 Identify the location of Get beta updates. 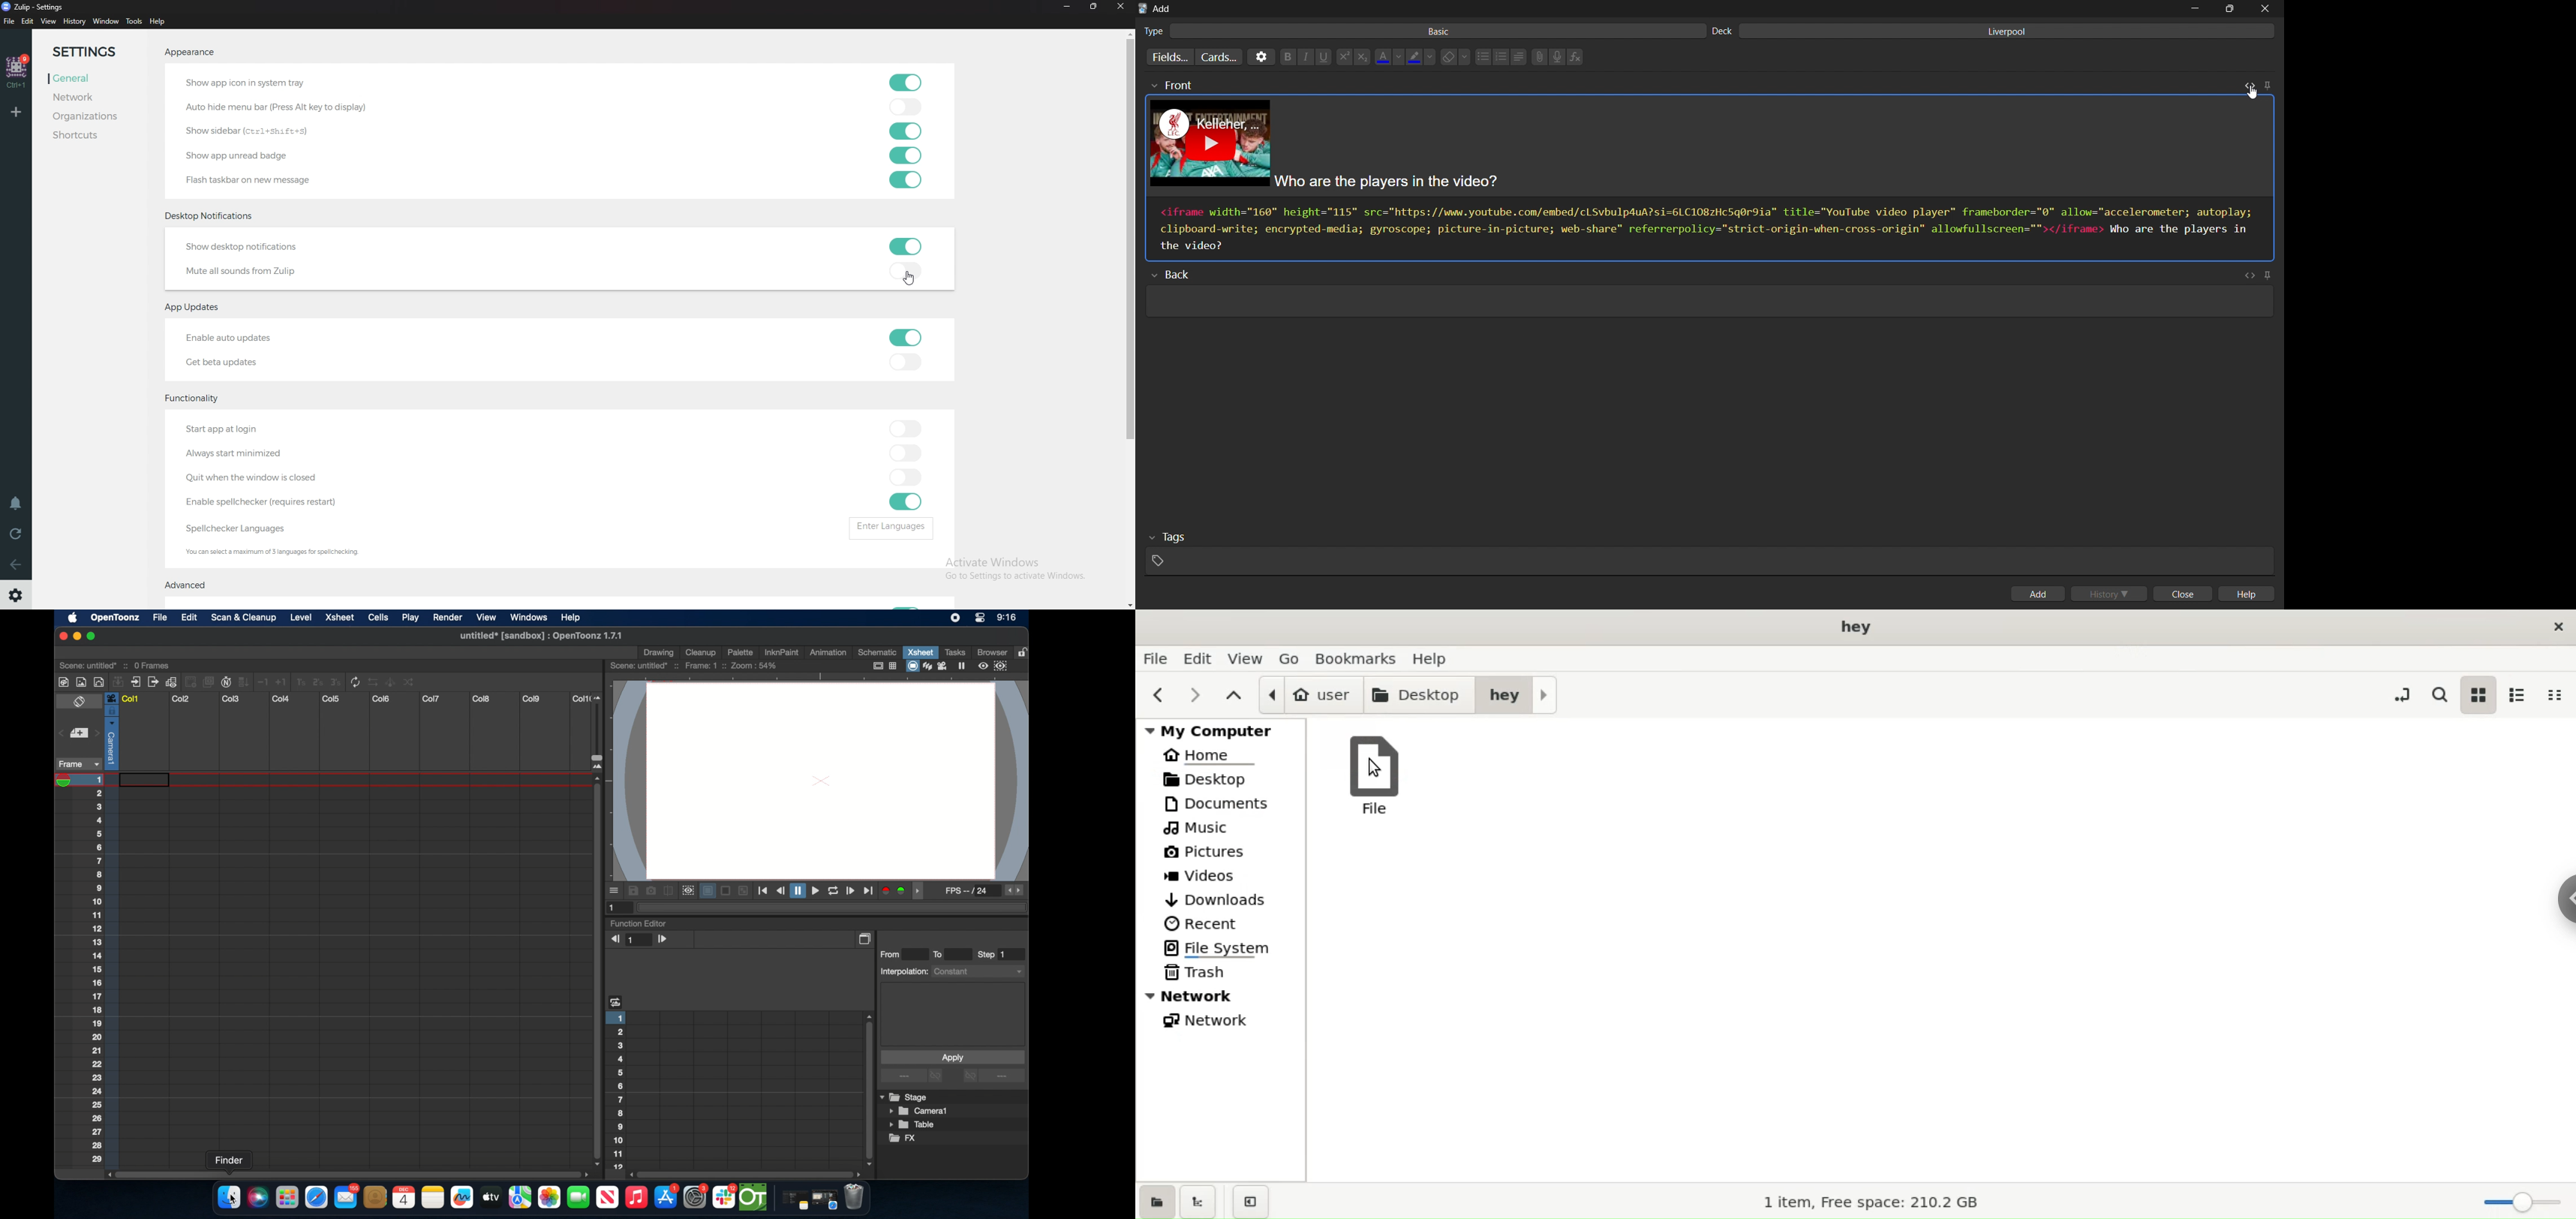
(231, 360).